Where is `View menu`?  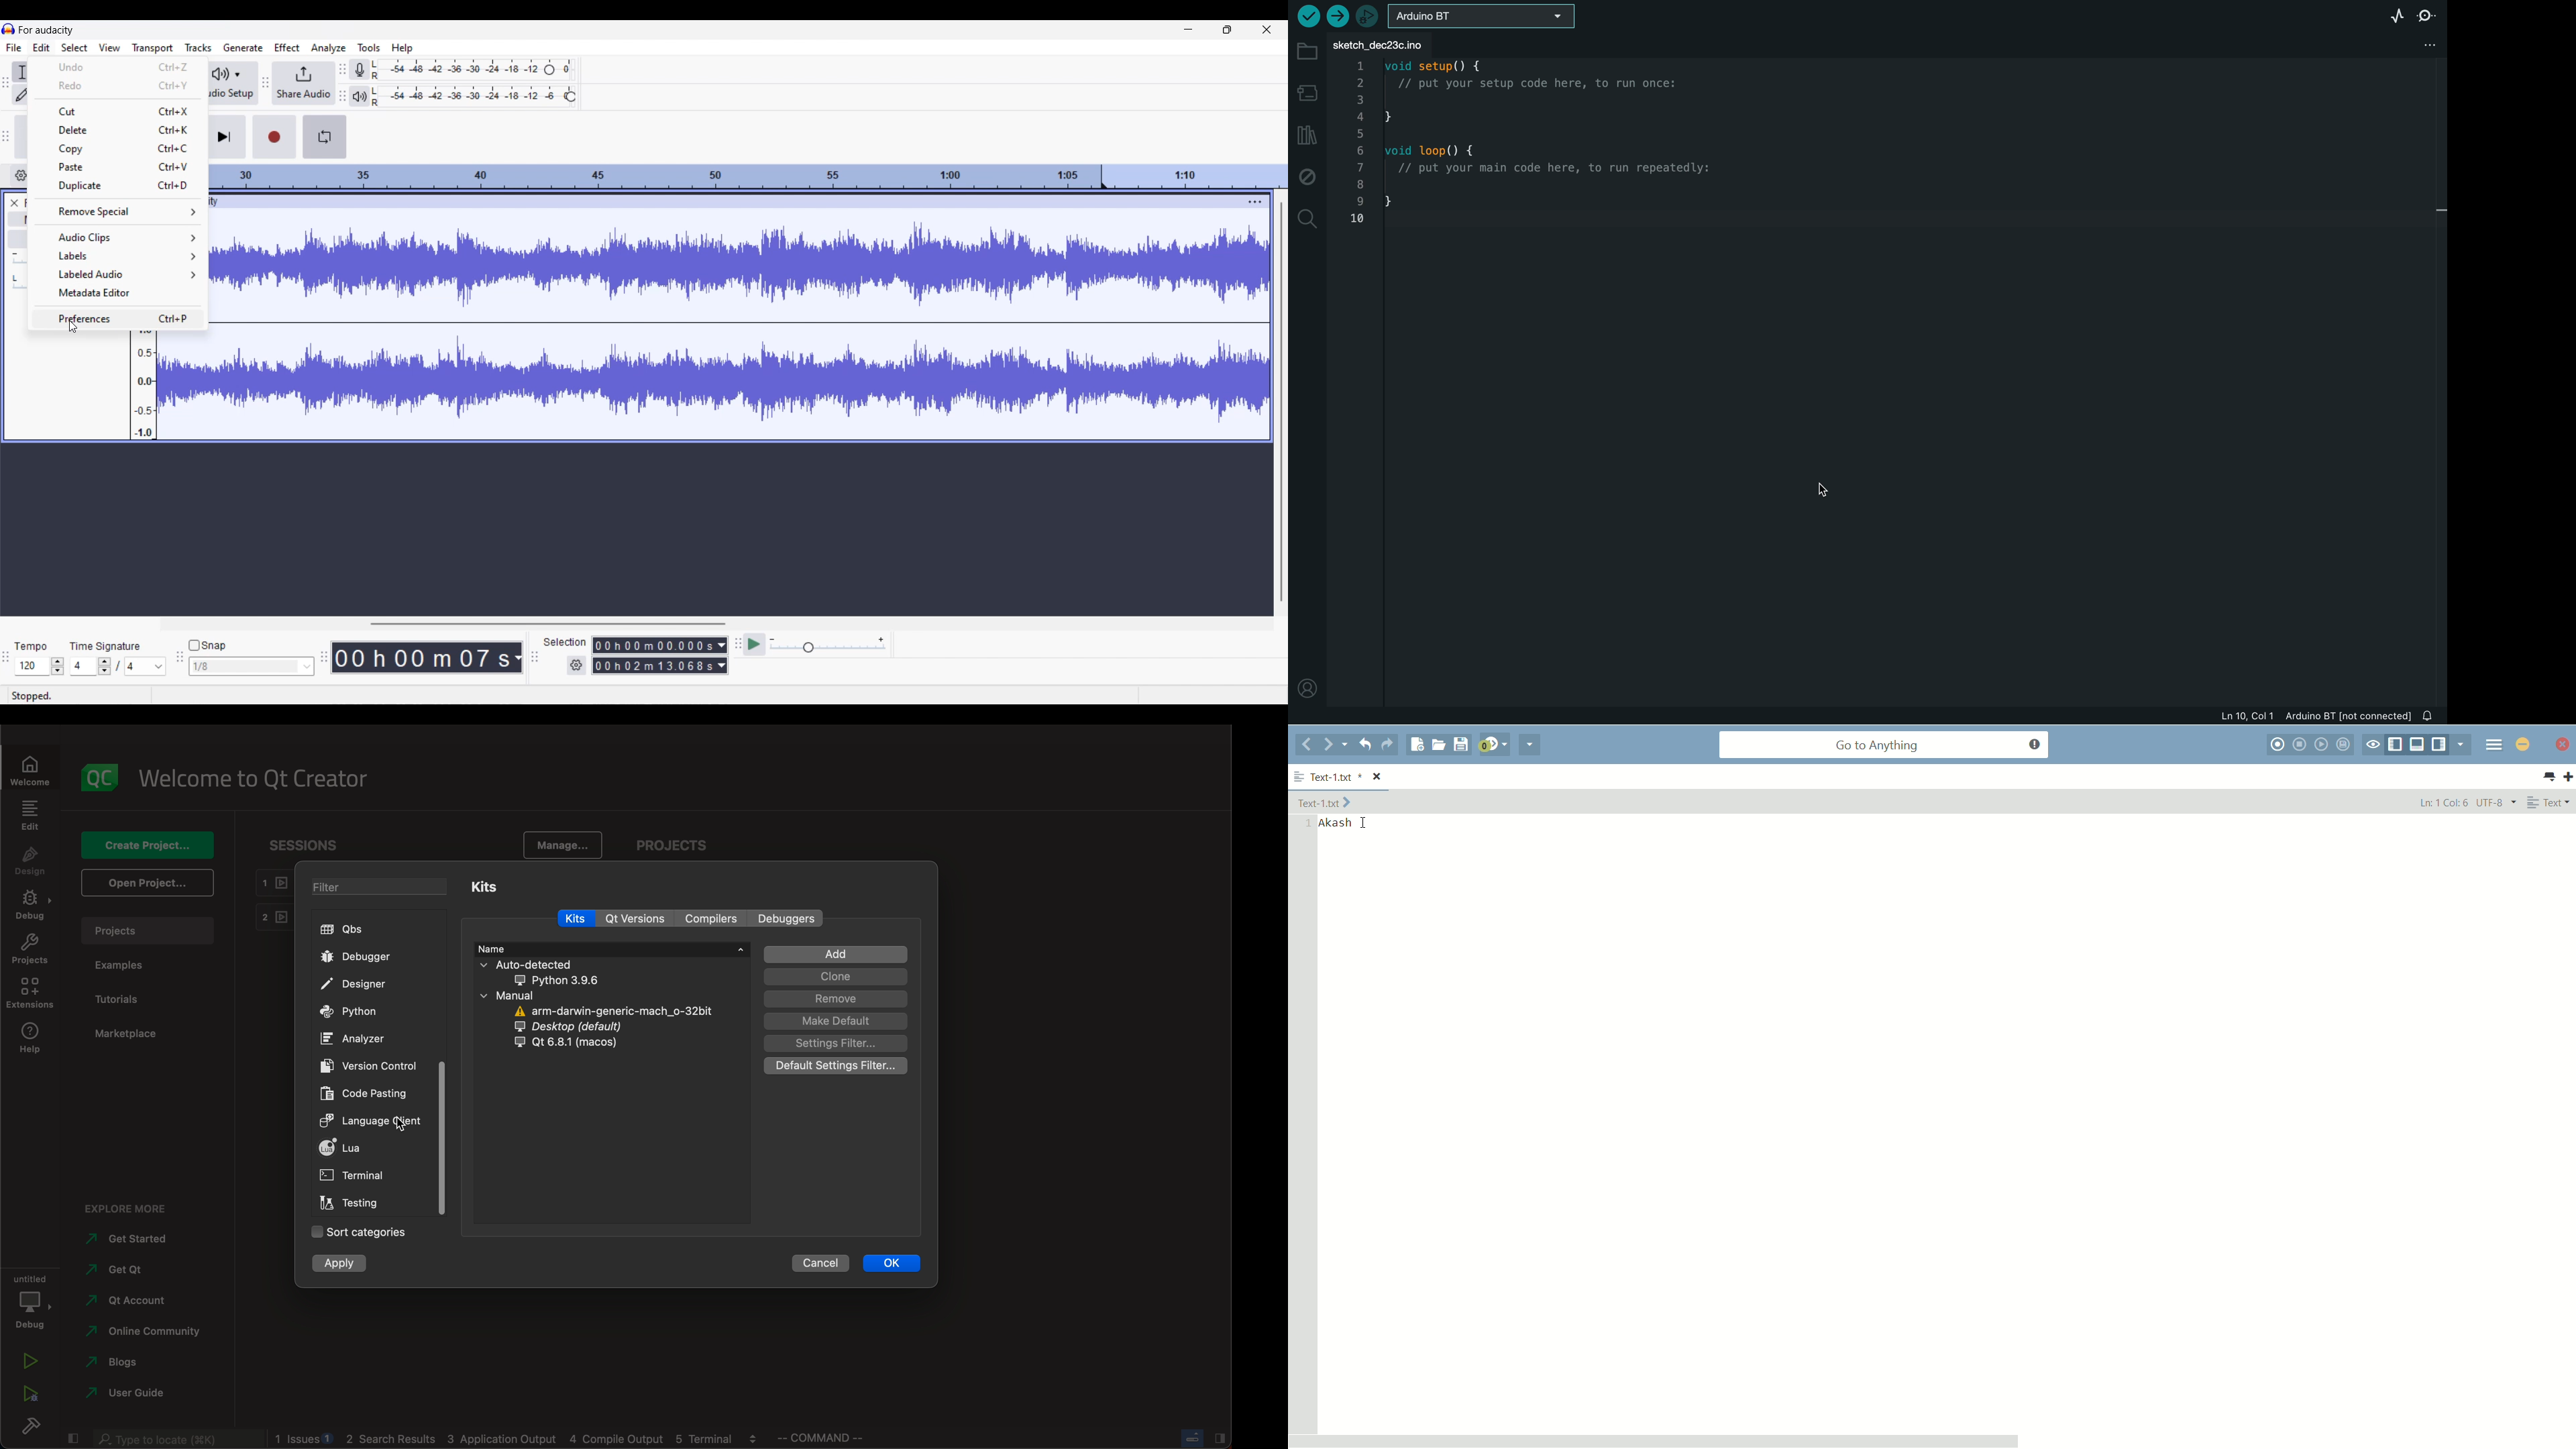
View menu is located at coordinates (109, 47).